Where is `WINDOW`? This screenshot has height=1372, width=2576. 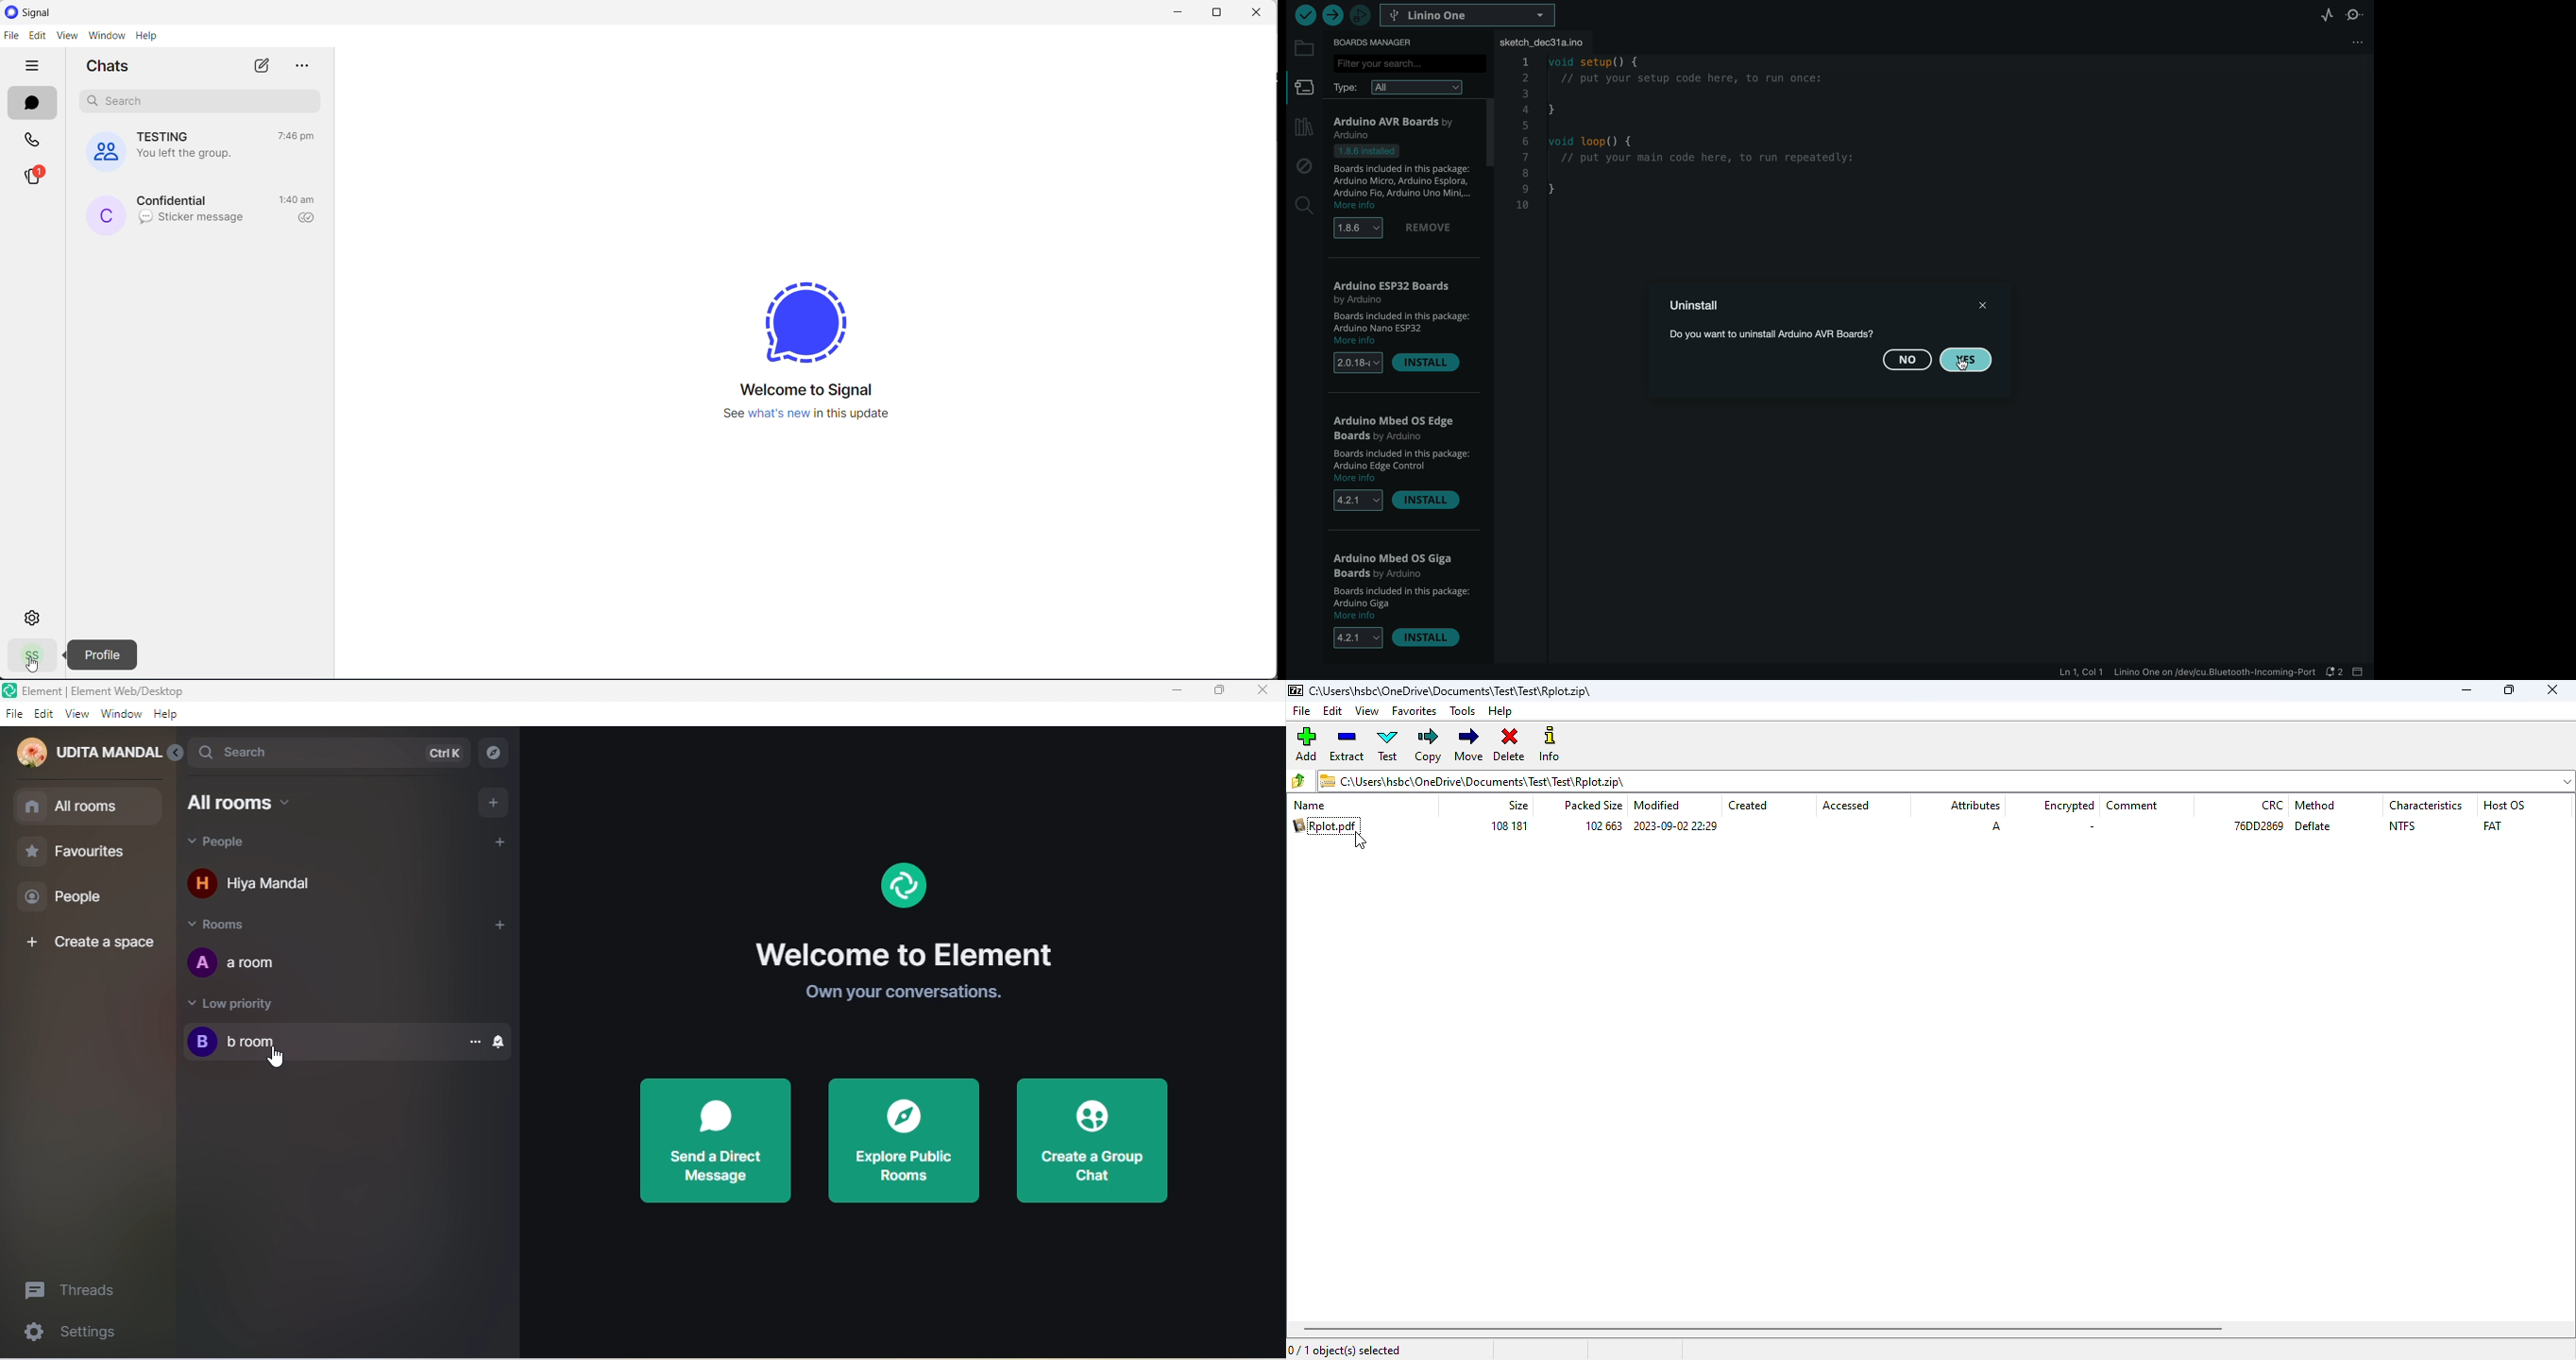 WINDOW is located at coordinates (107, 36).